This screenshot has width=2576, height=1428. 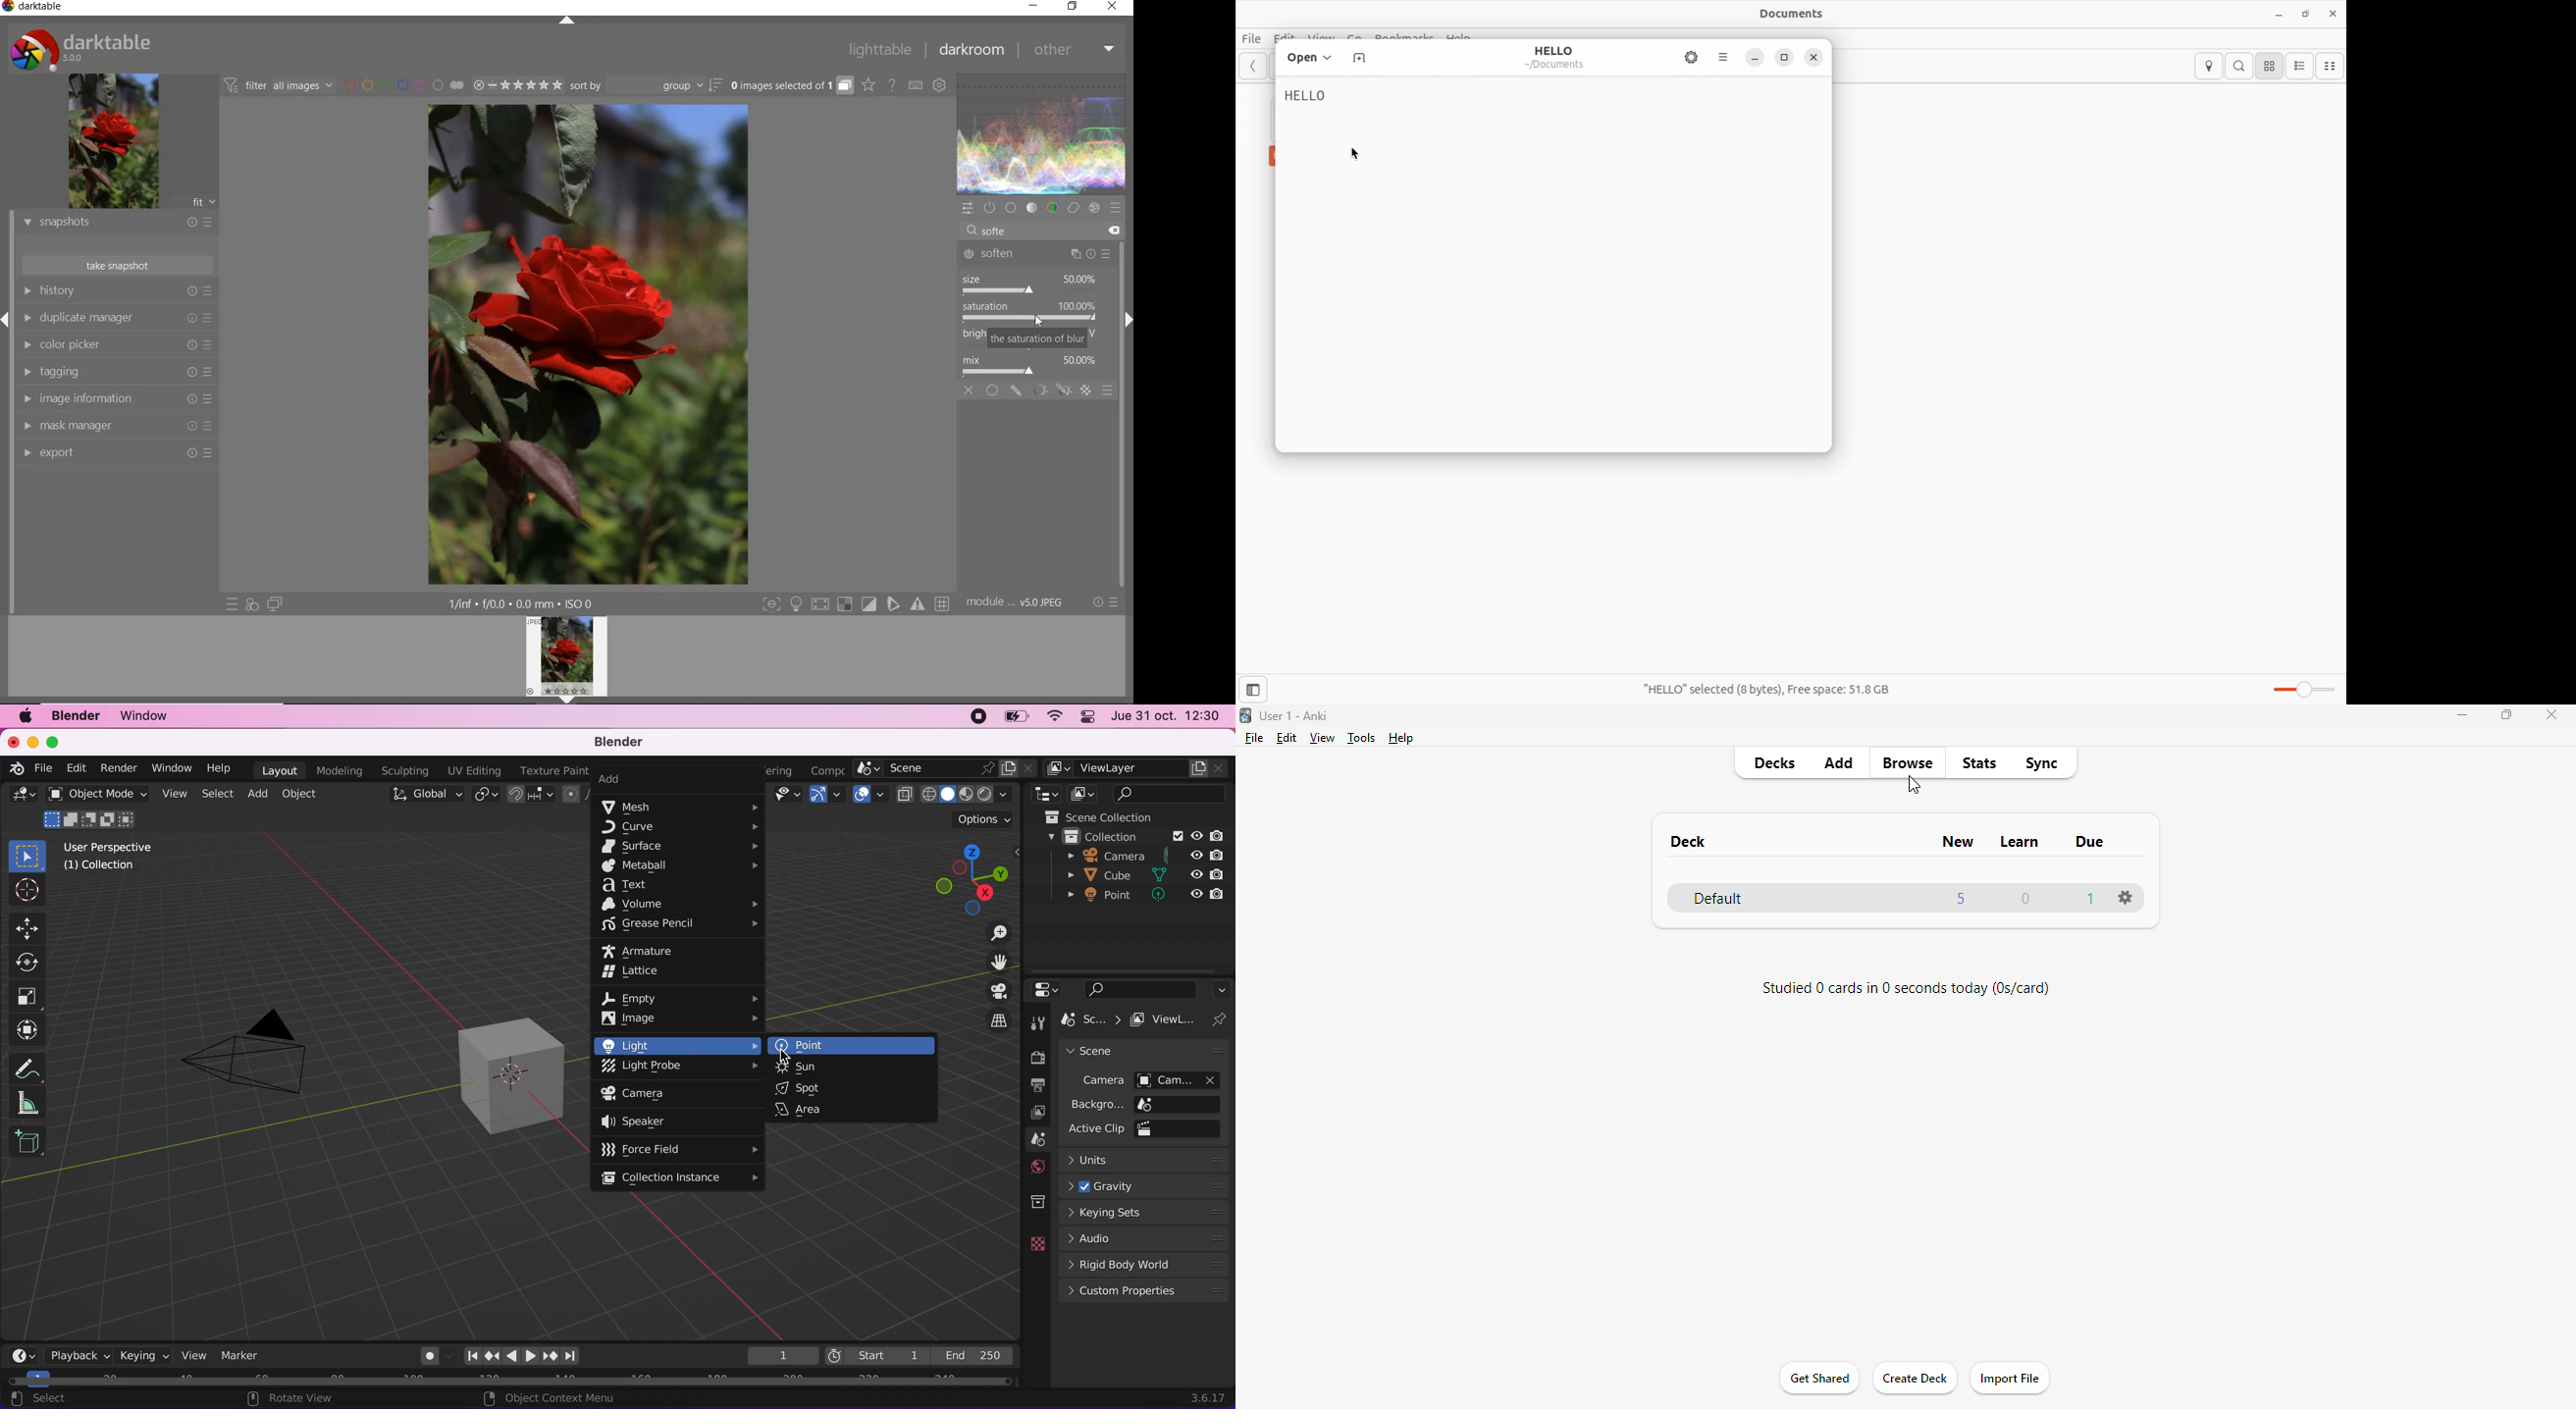 What do you see at coordinates (551, 770) in the screenshot?
I see `texture paint` at bounding box center [551, 770].